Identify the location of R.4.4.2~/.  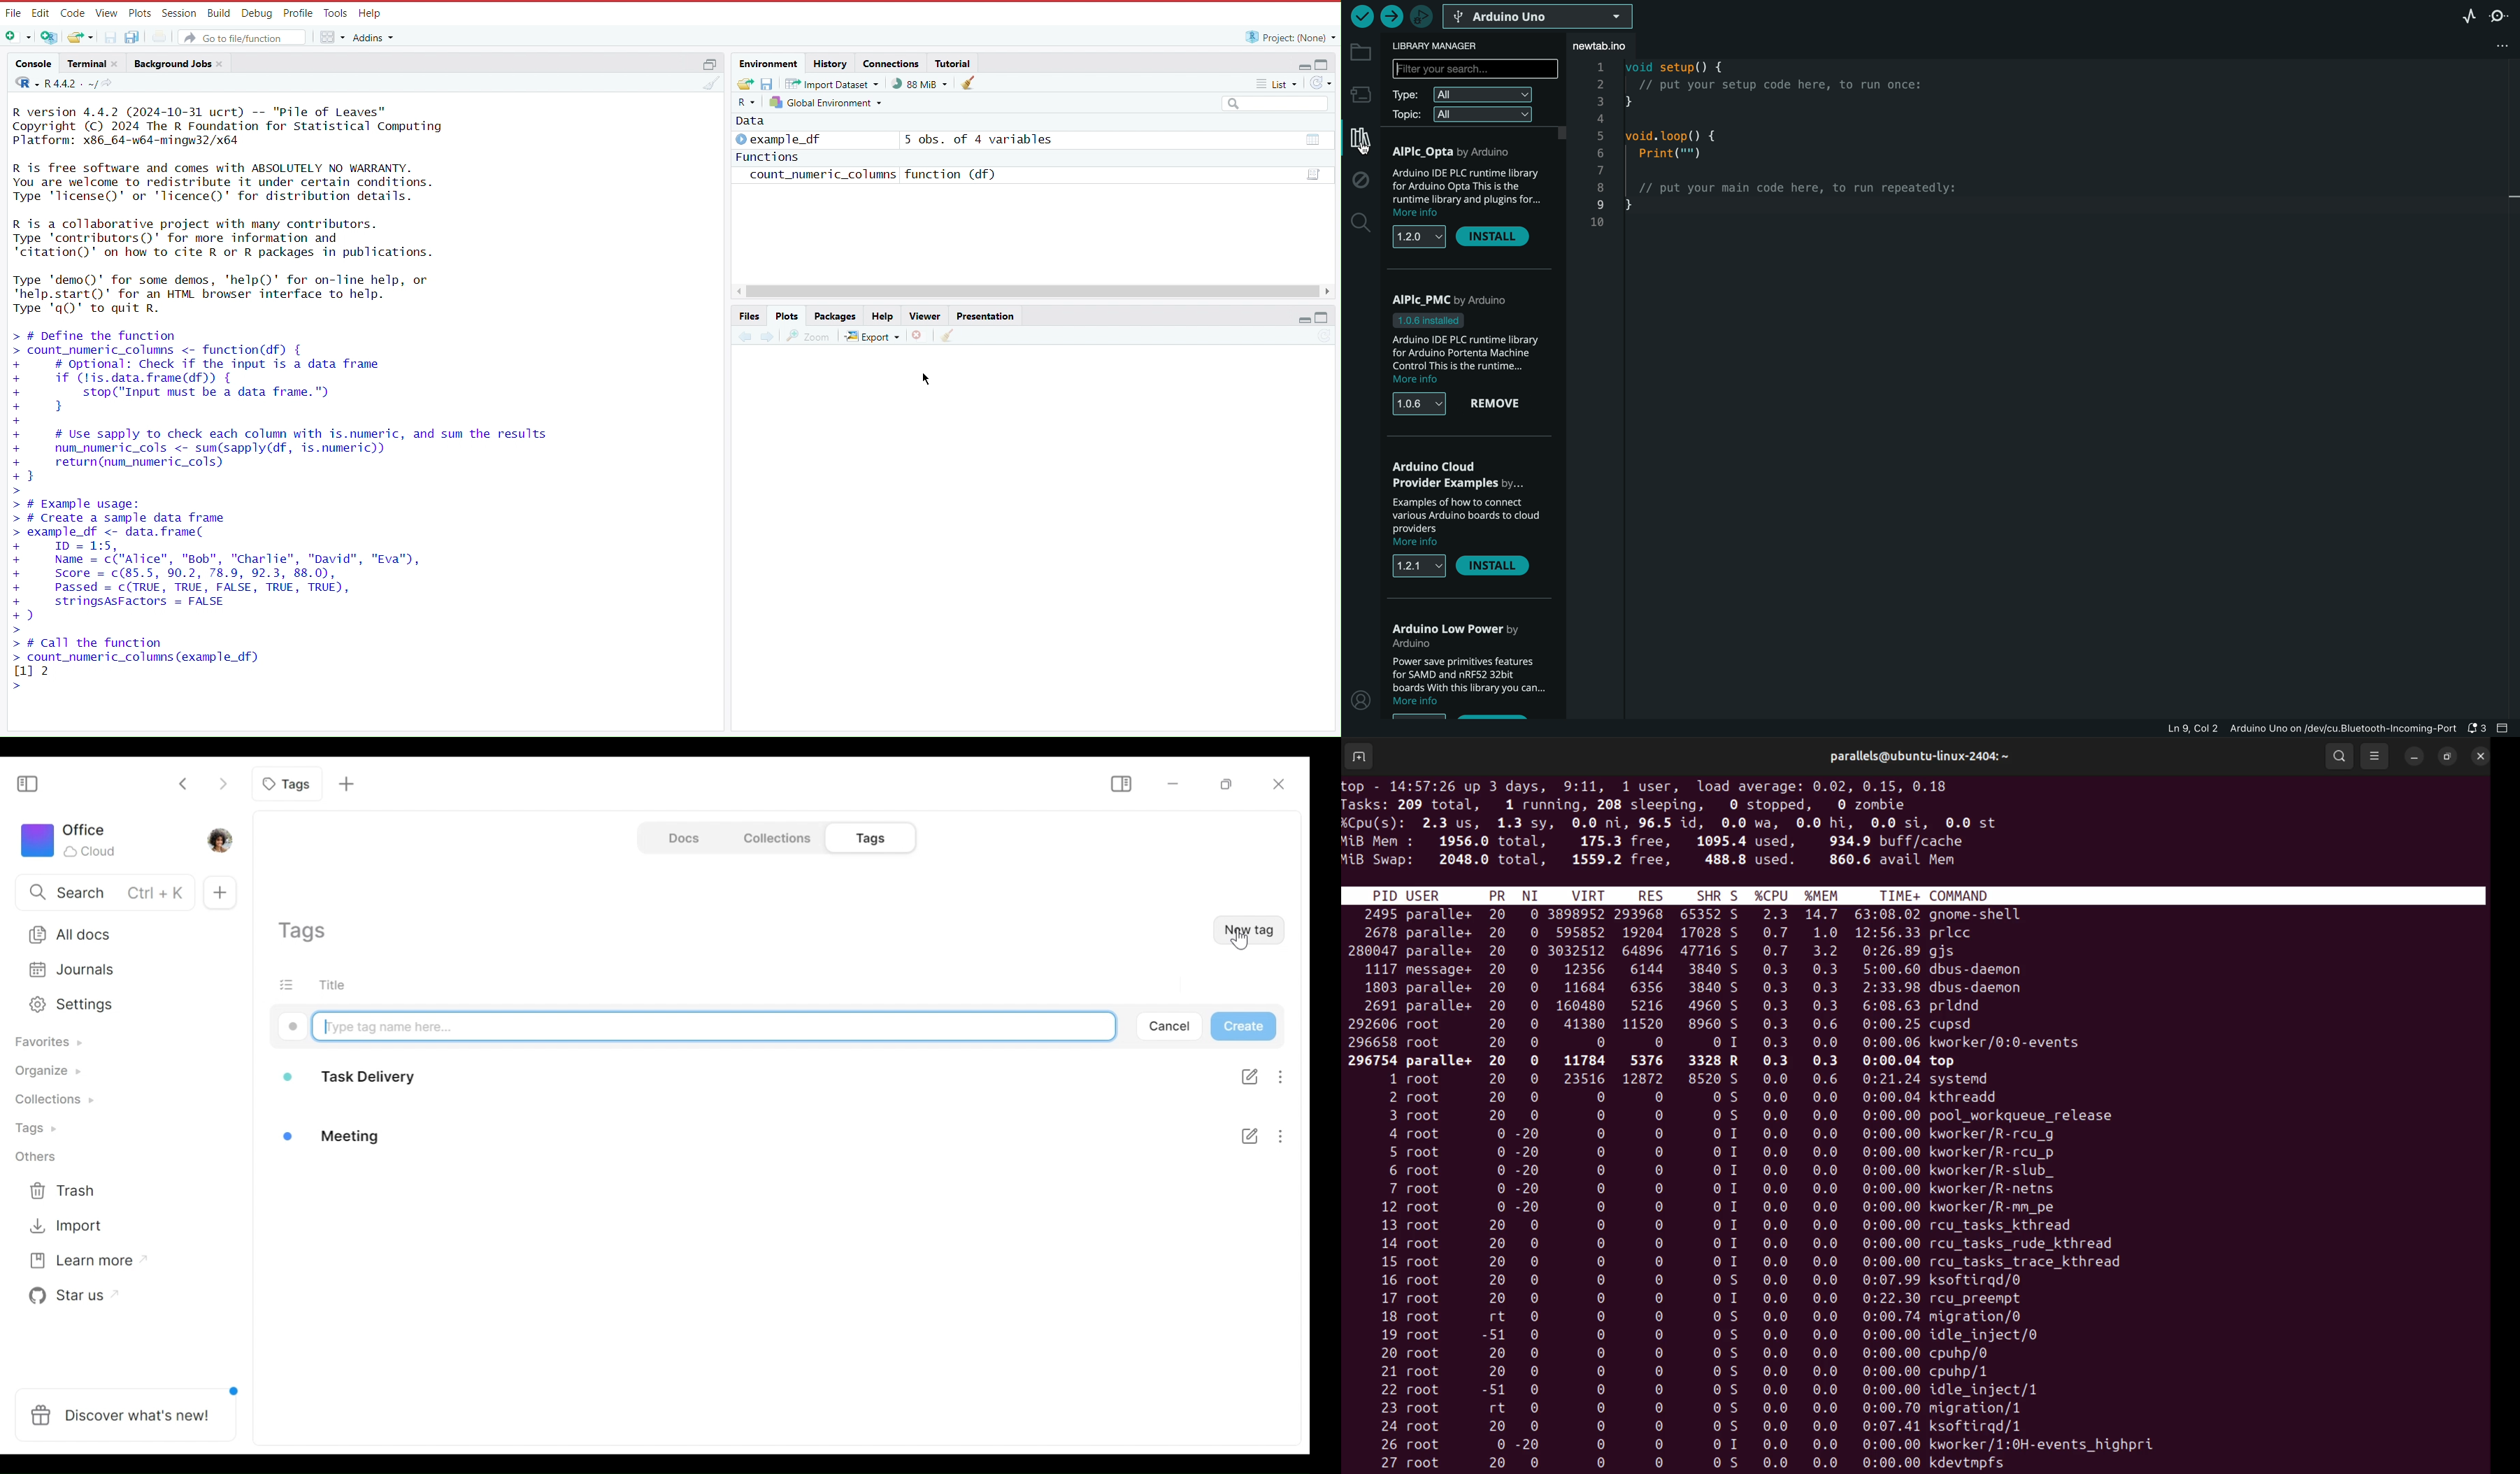
(71, 83).